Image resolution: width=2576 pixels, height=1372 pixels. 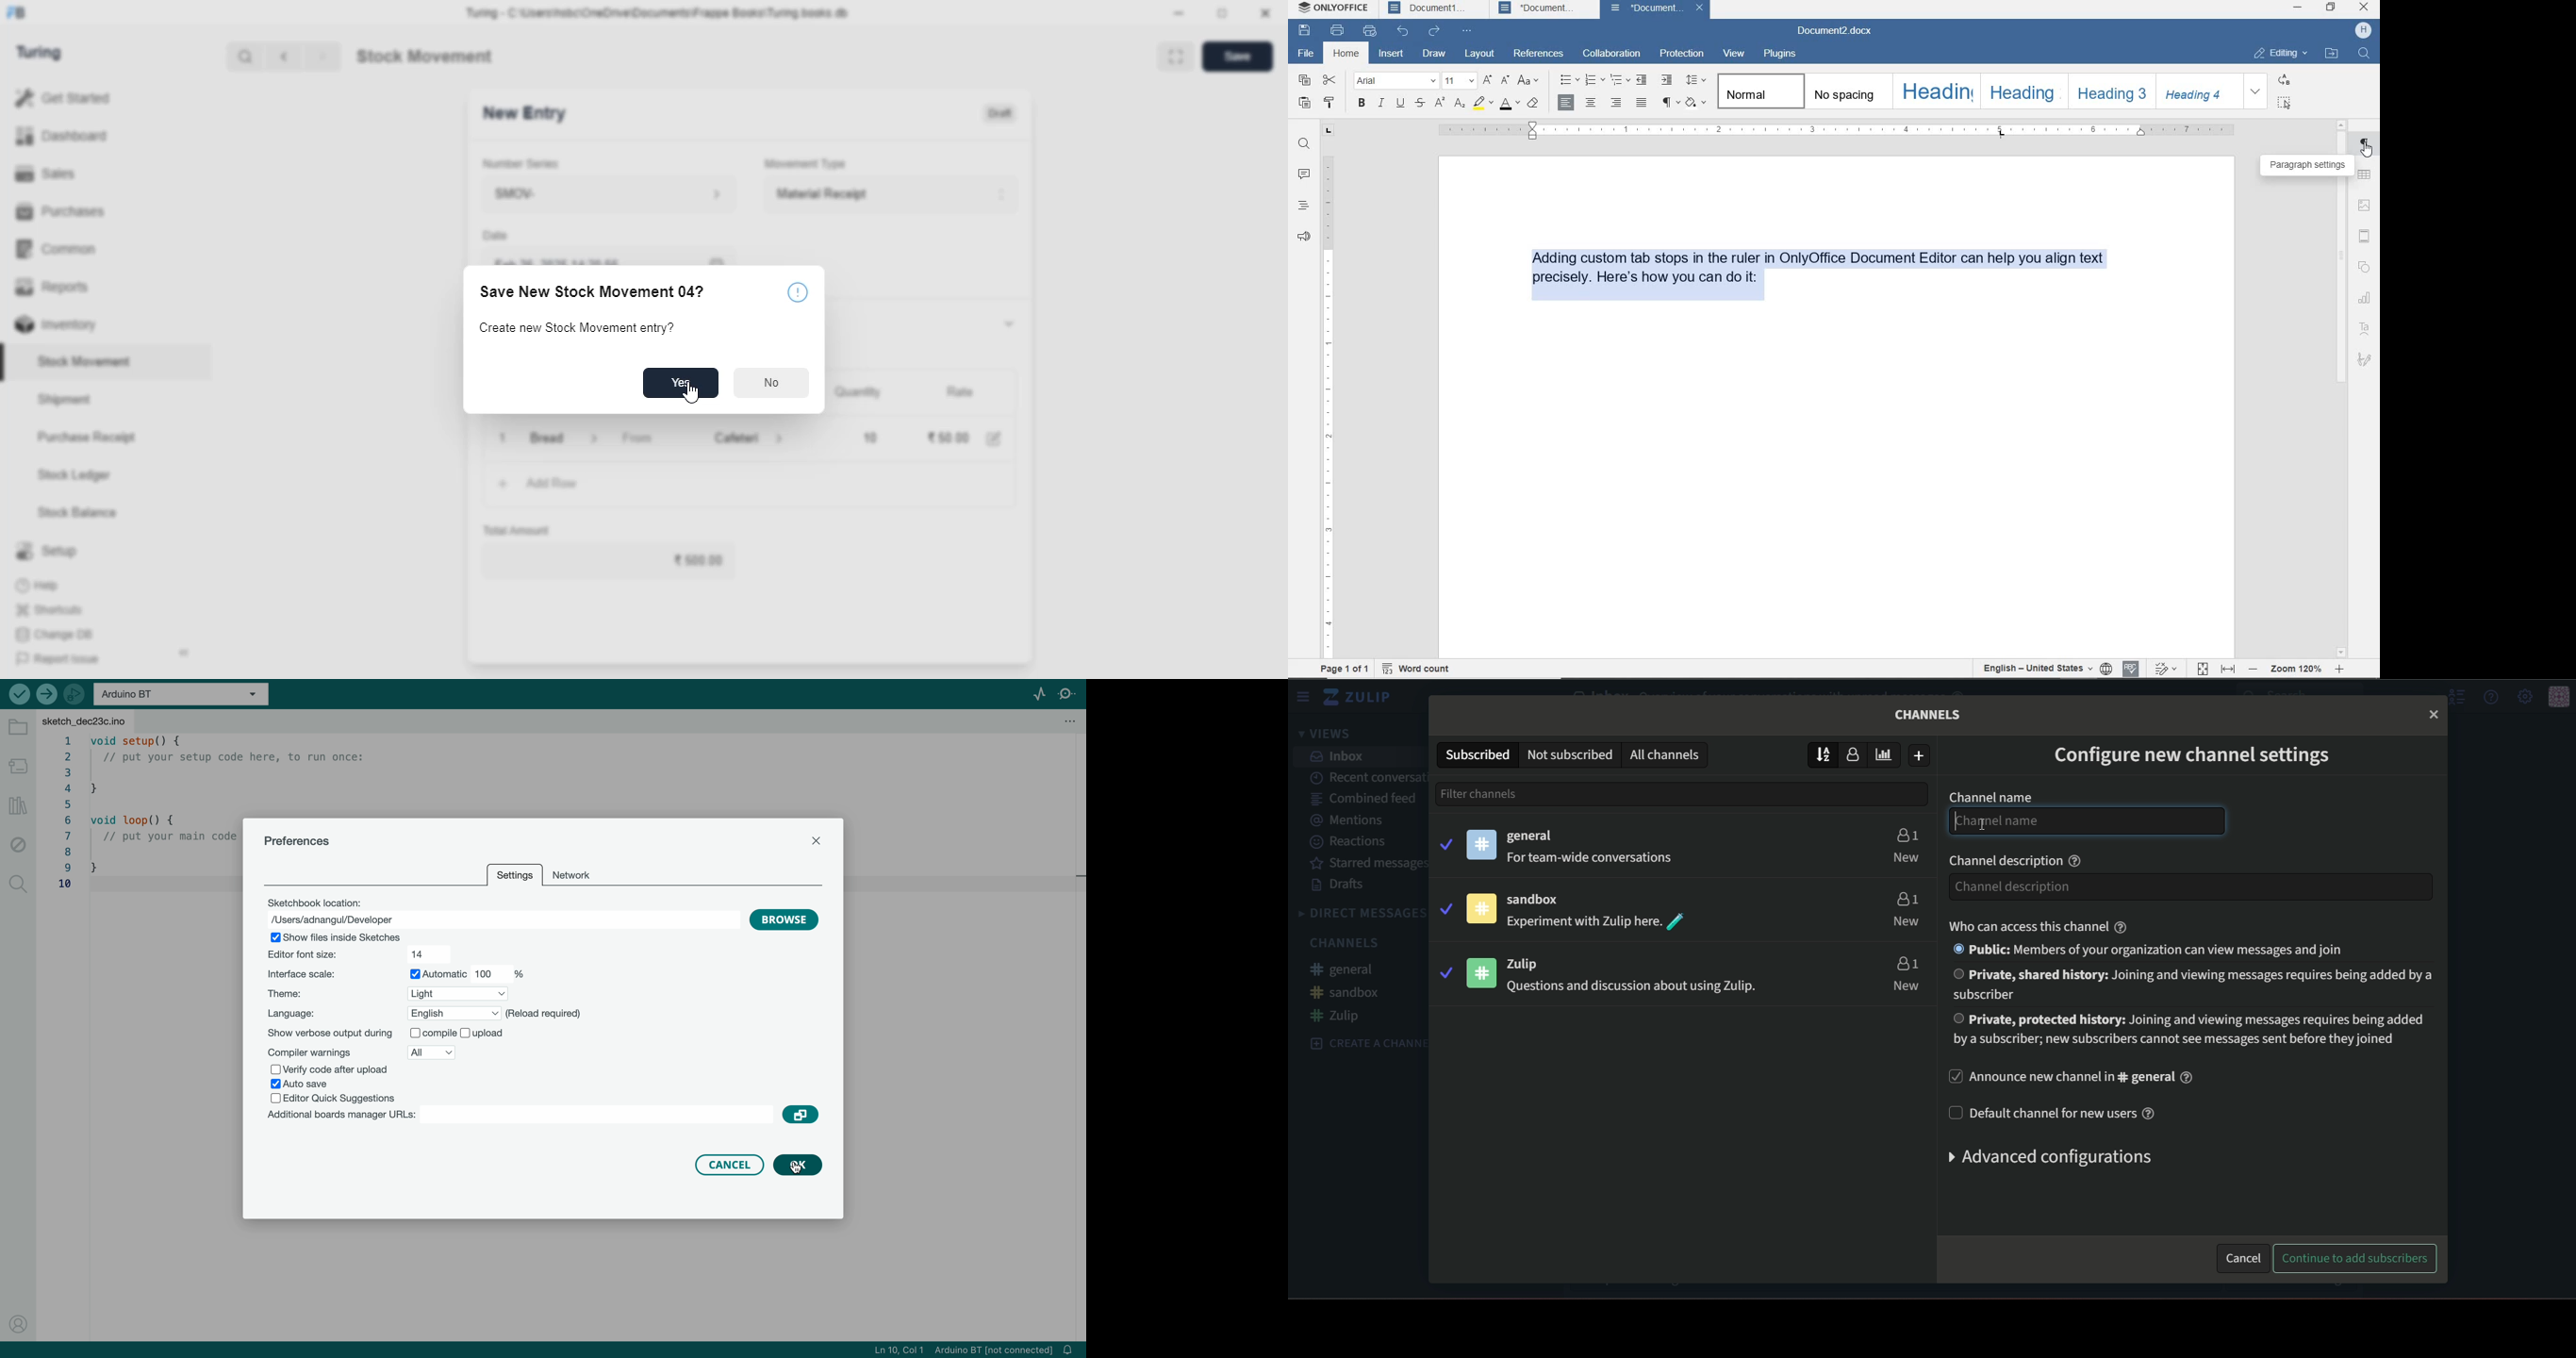 What do you see at coordinates (1350, 842) in the screenshot?
I see `reactions` at bounding box center [1350, 842].